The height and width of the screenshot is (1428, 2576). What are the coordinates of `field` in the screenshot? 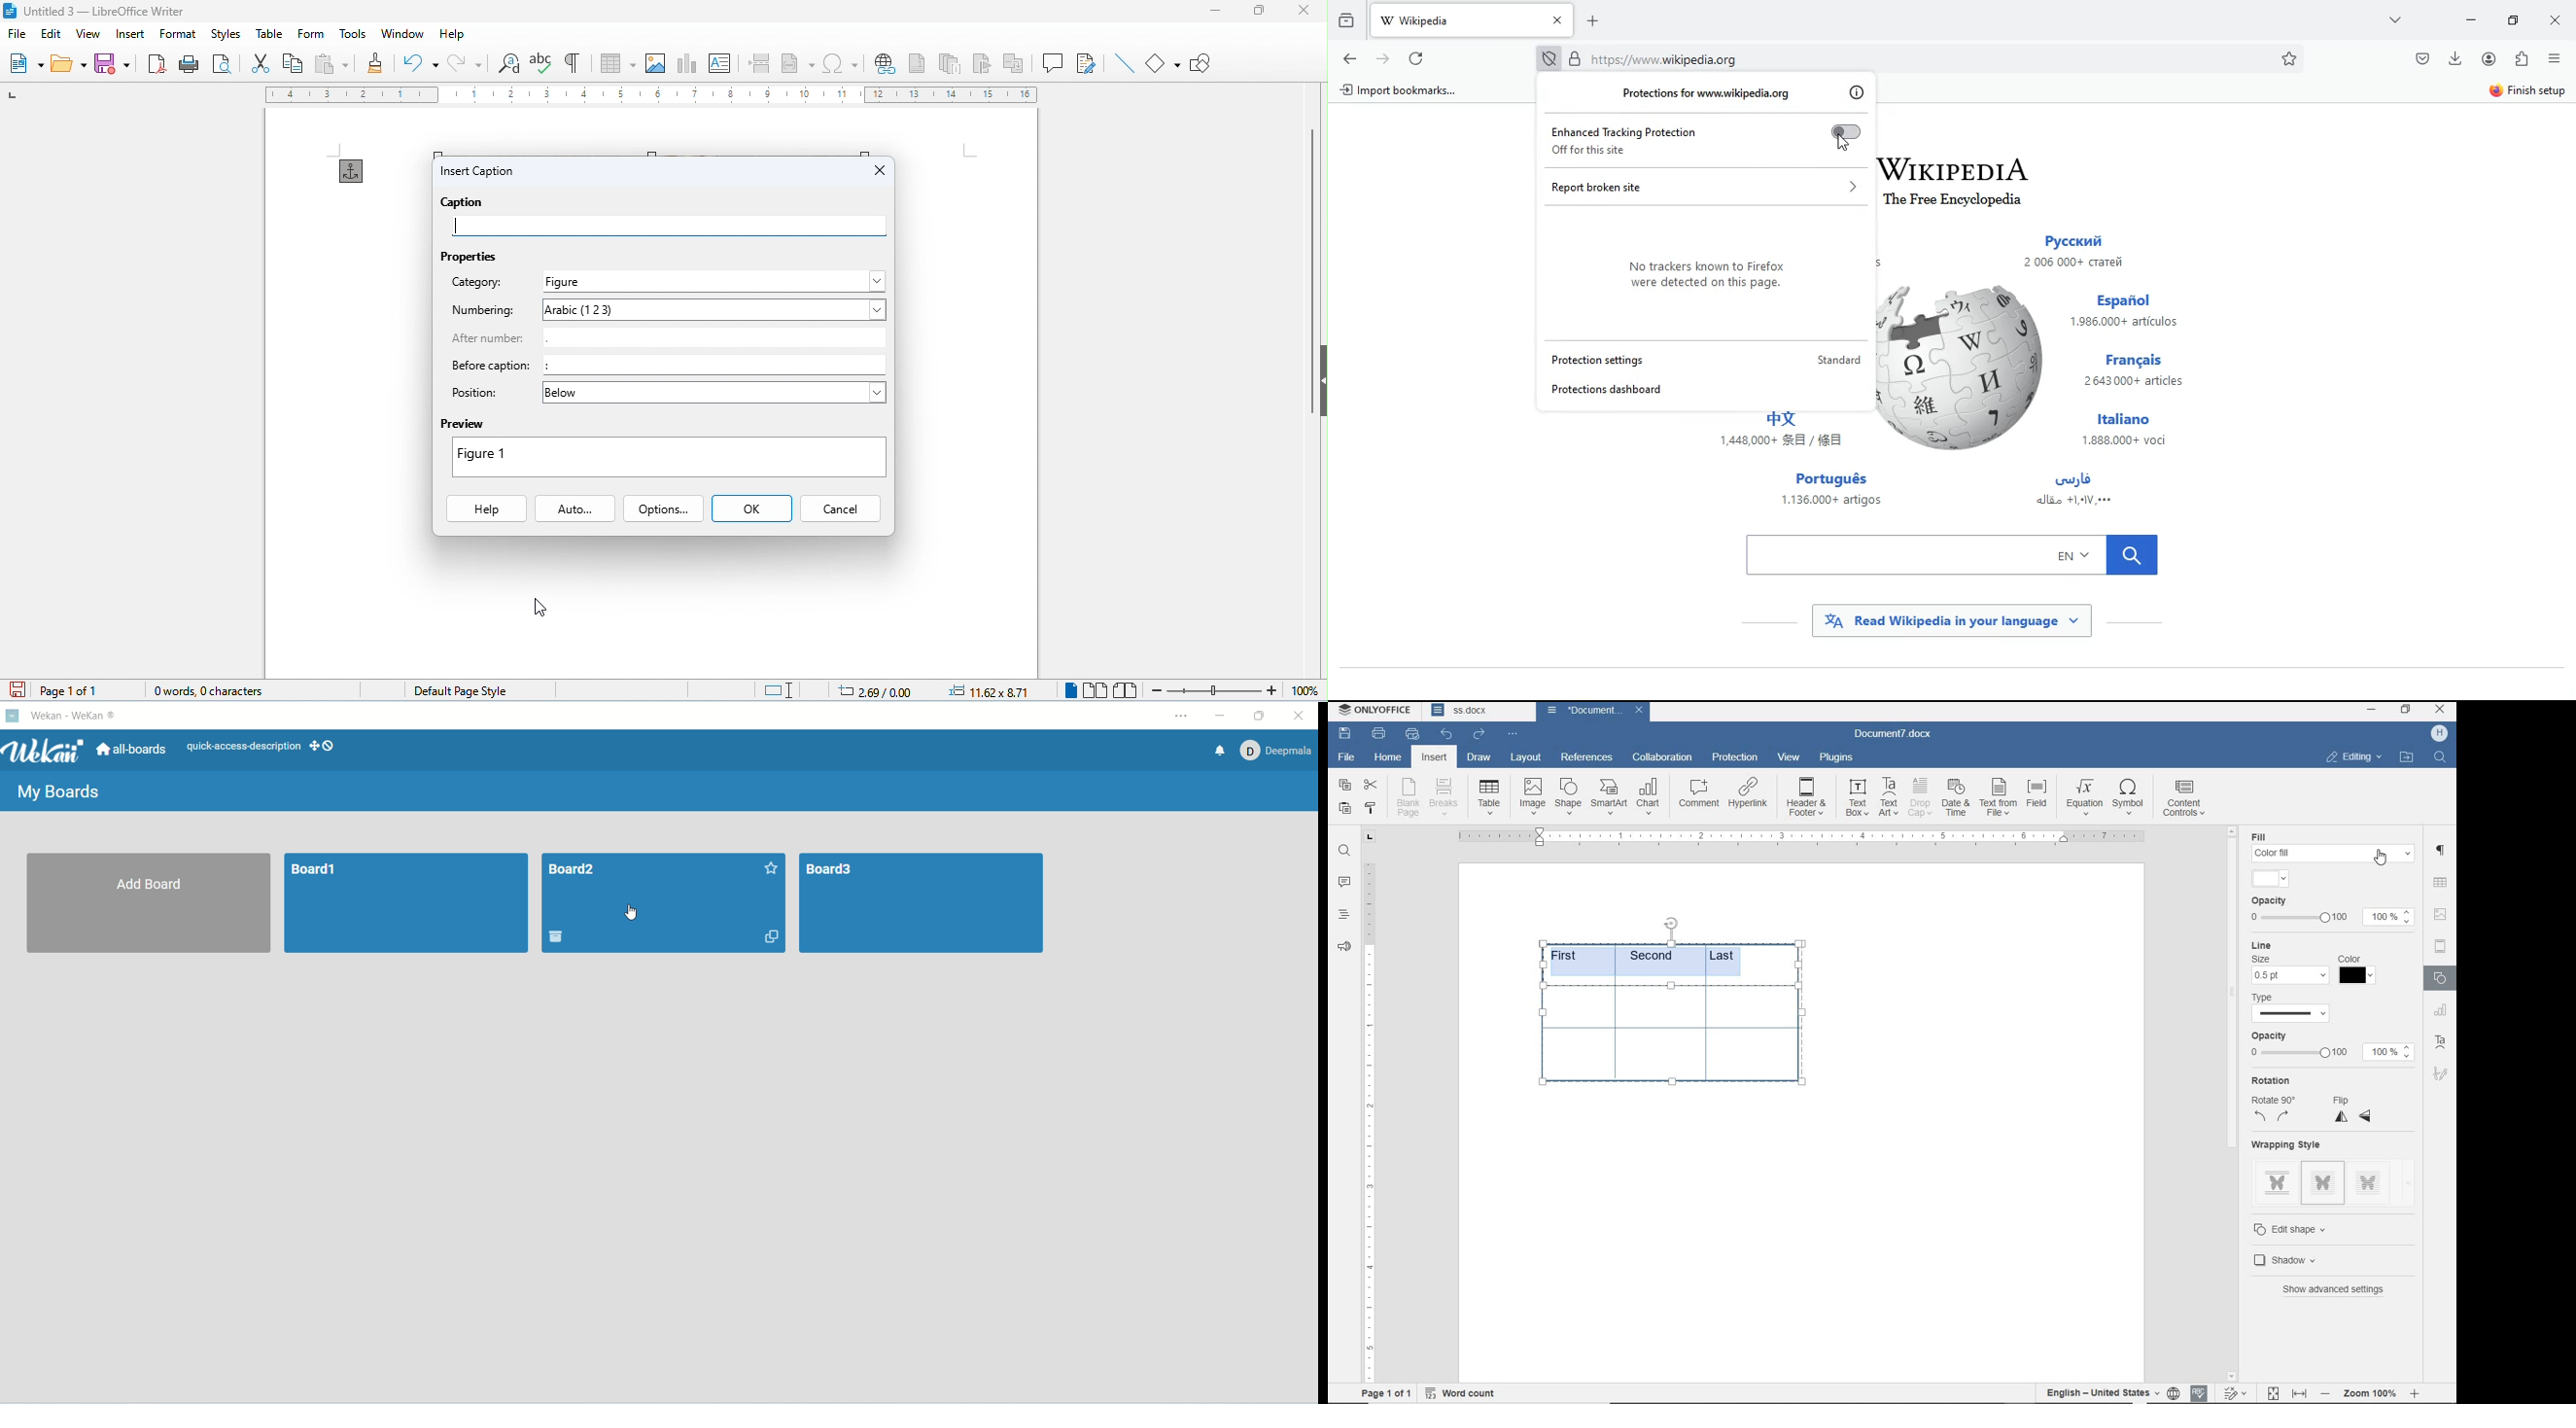 It's located at (2039, 797).